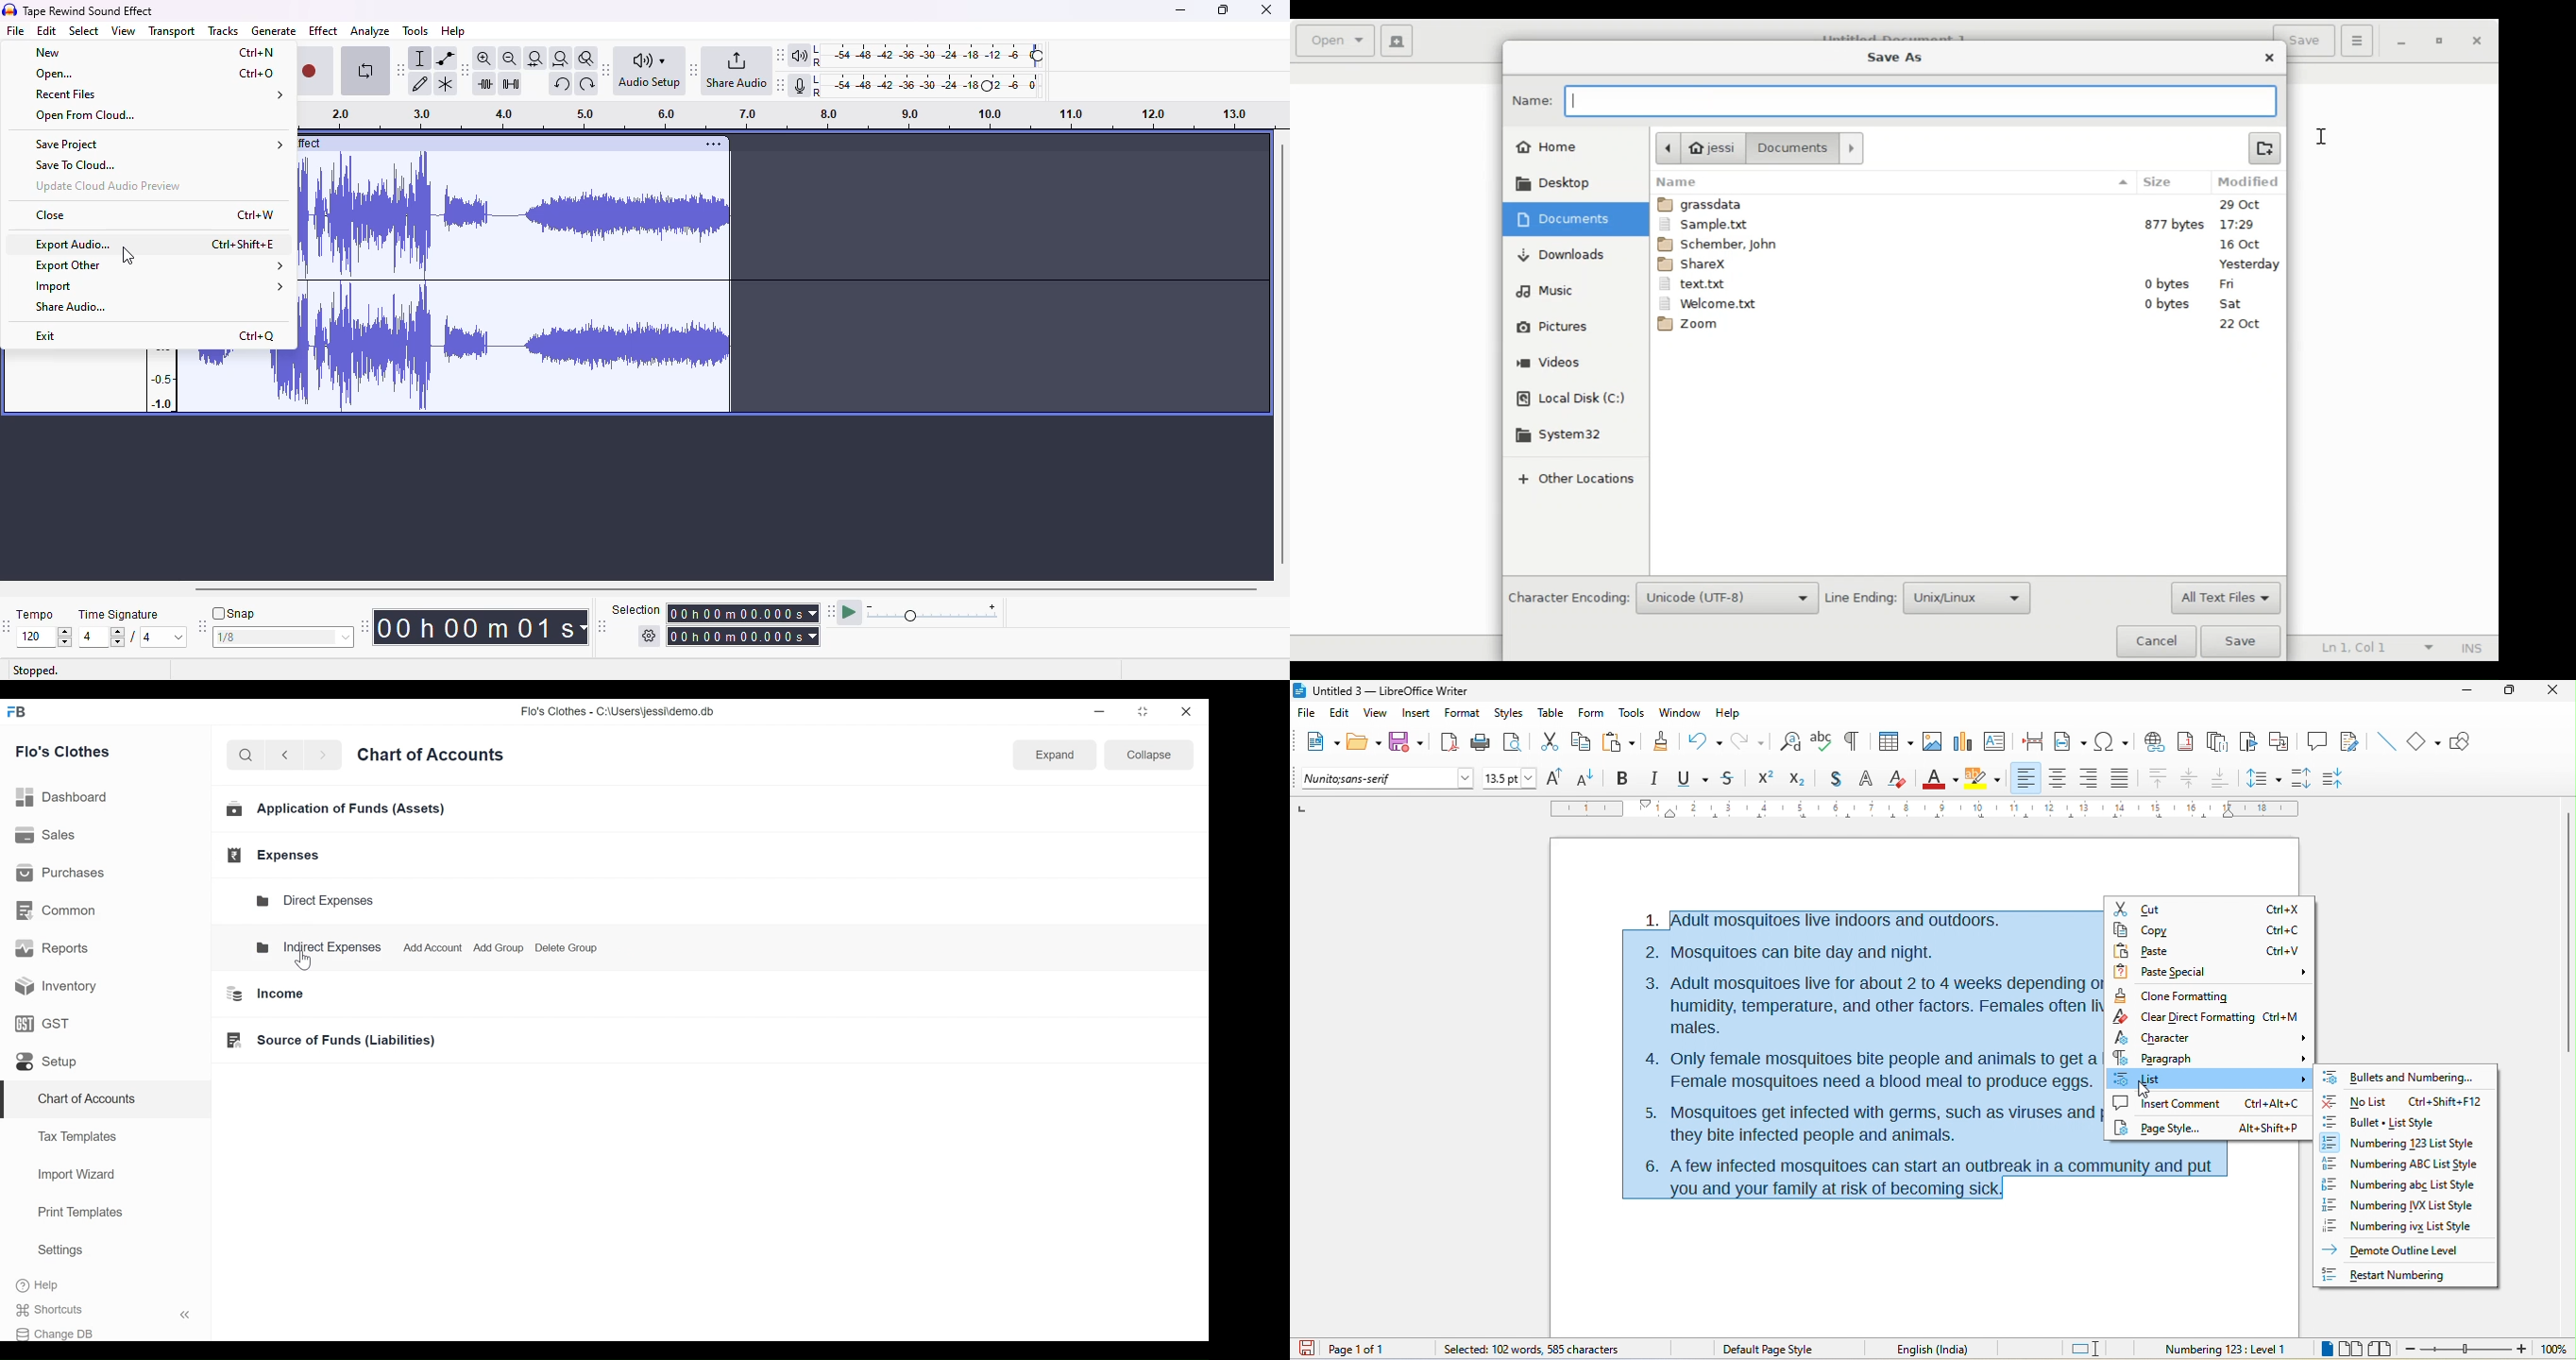 The width and height of the screenshot is (2576, 1372). What do you see at coordinates (1769, 1349) in the screenshot?
I see `default page style` at bounding box center [1769, 1349].